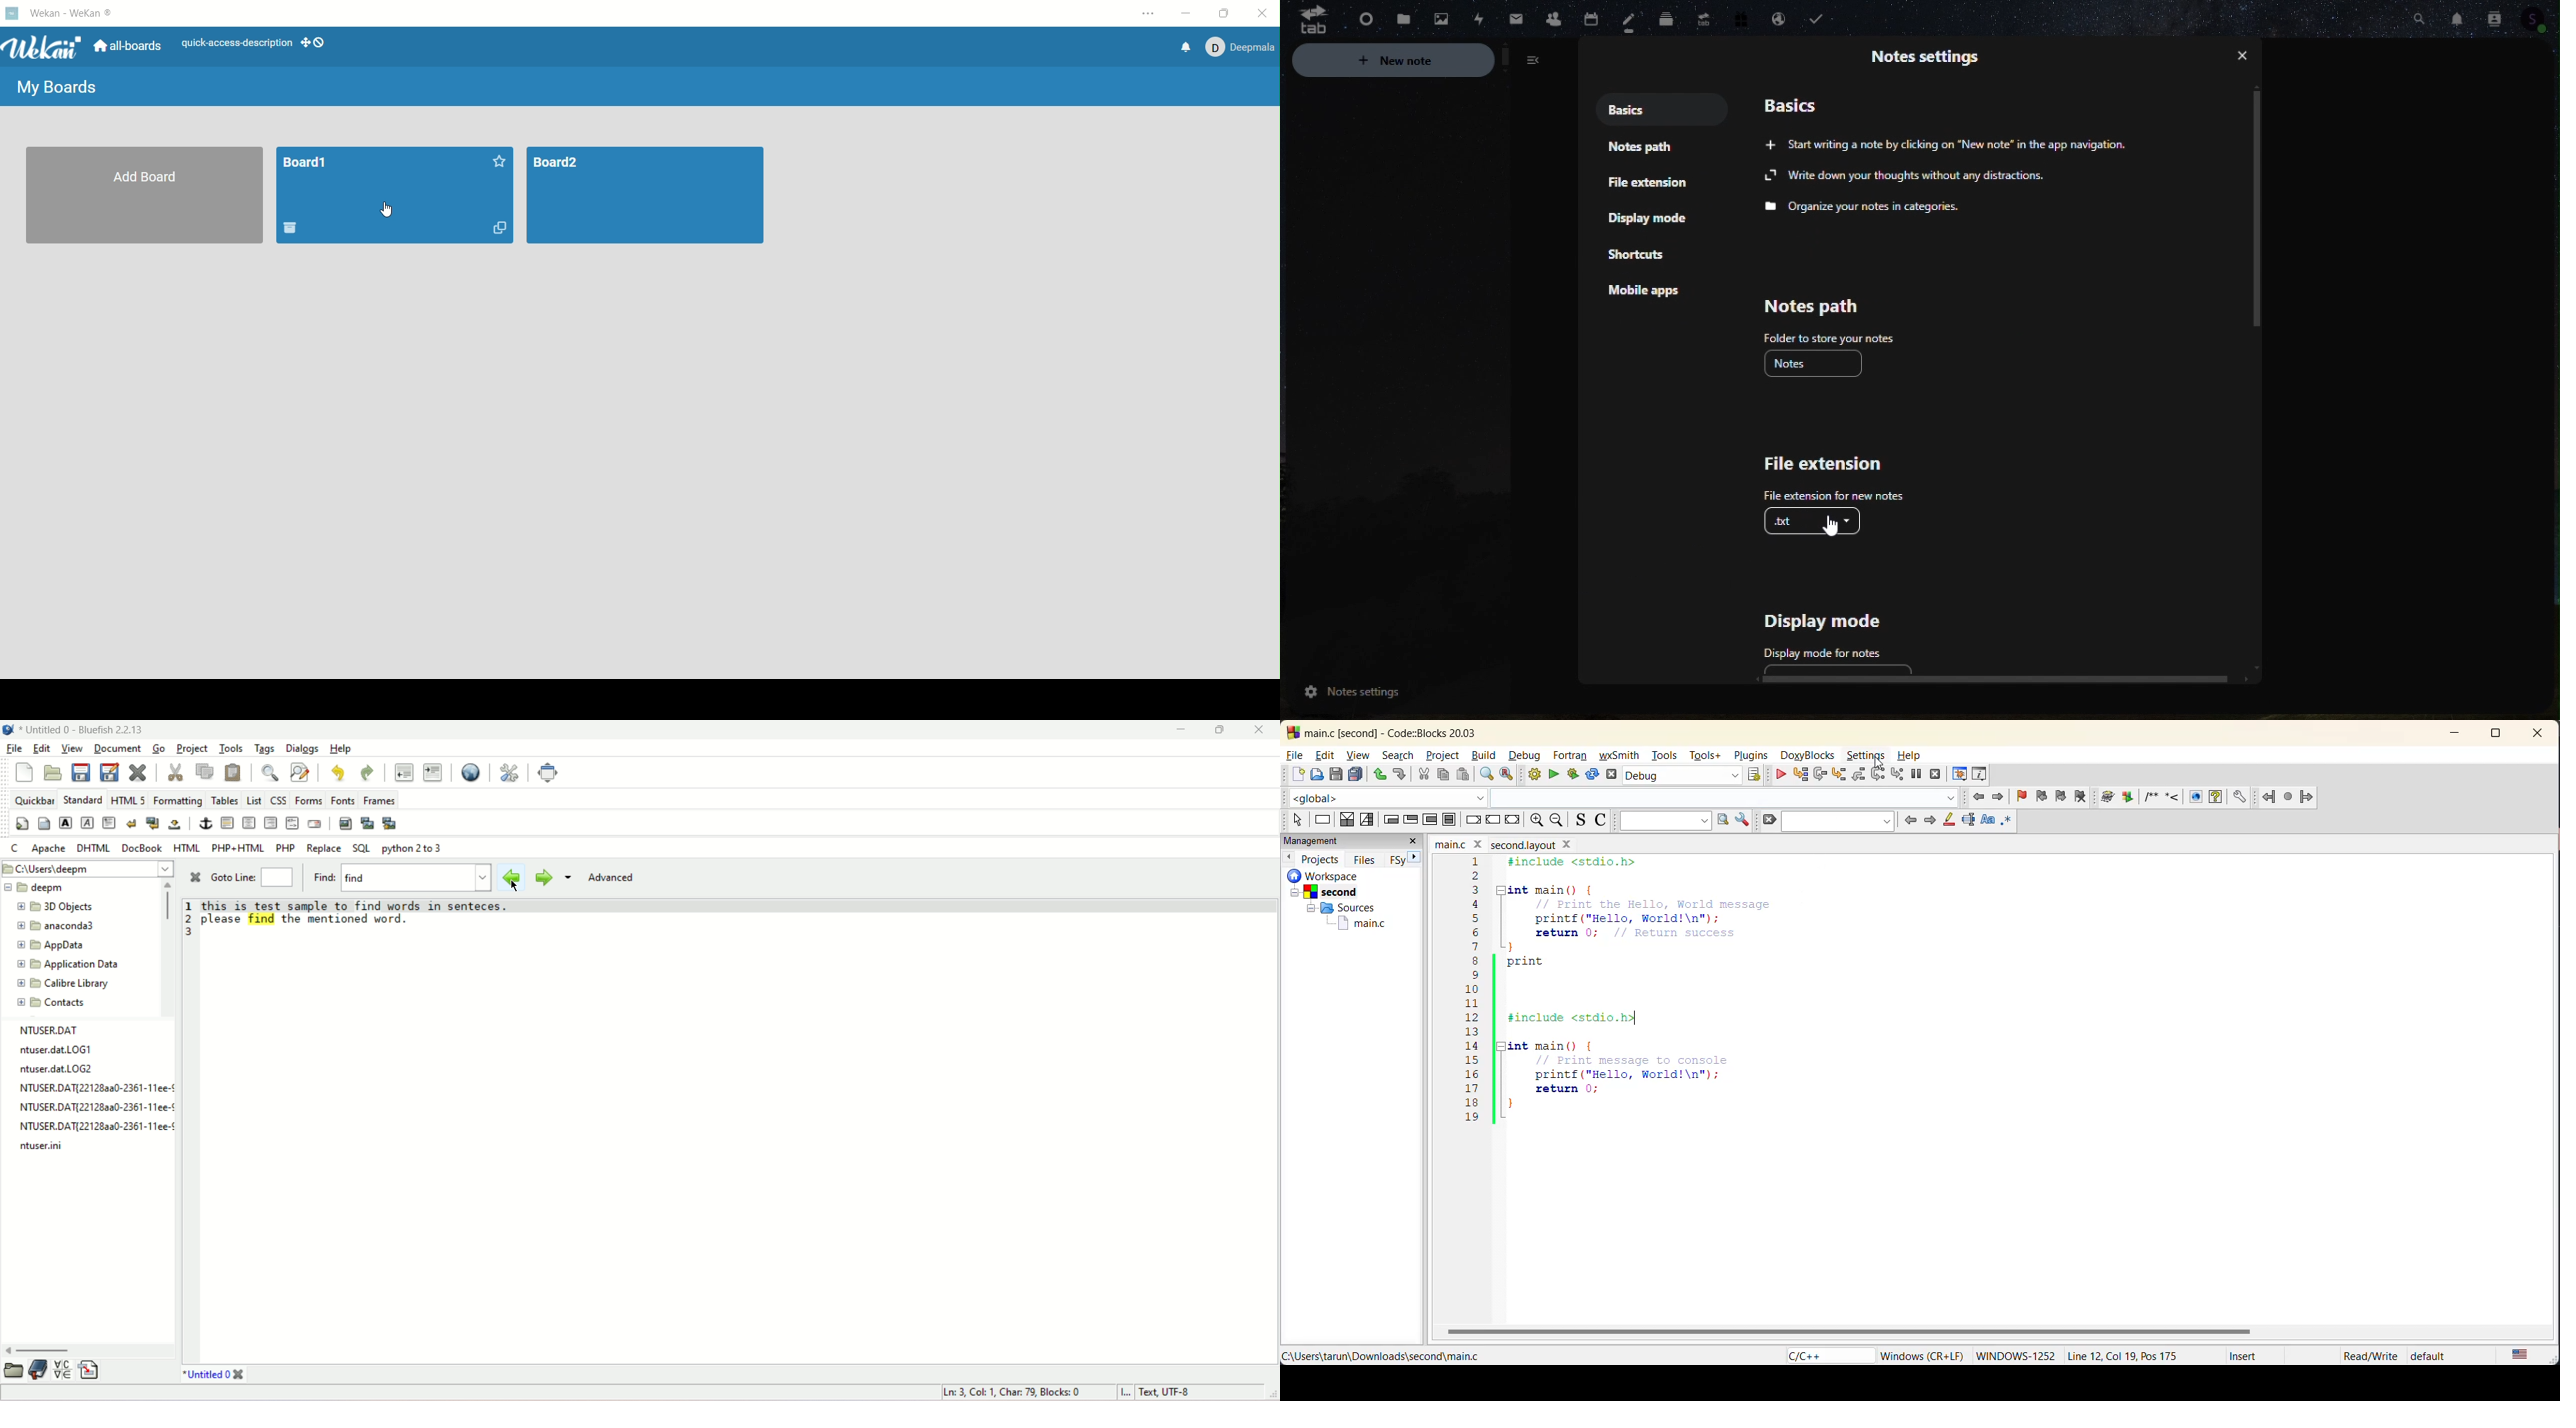  What do you see at coordinates (1863, 755) in the screenshot?
I see `settings` at bounding box center [1863, 755].